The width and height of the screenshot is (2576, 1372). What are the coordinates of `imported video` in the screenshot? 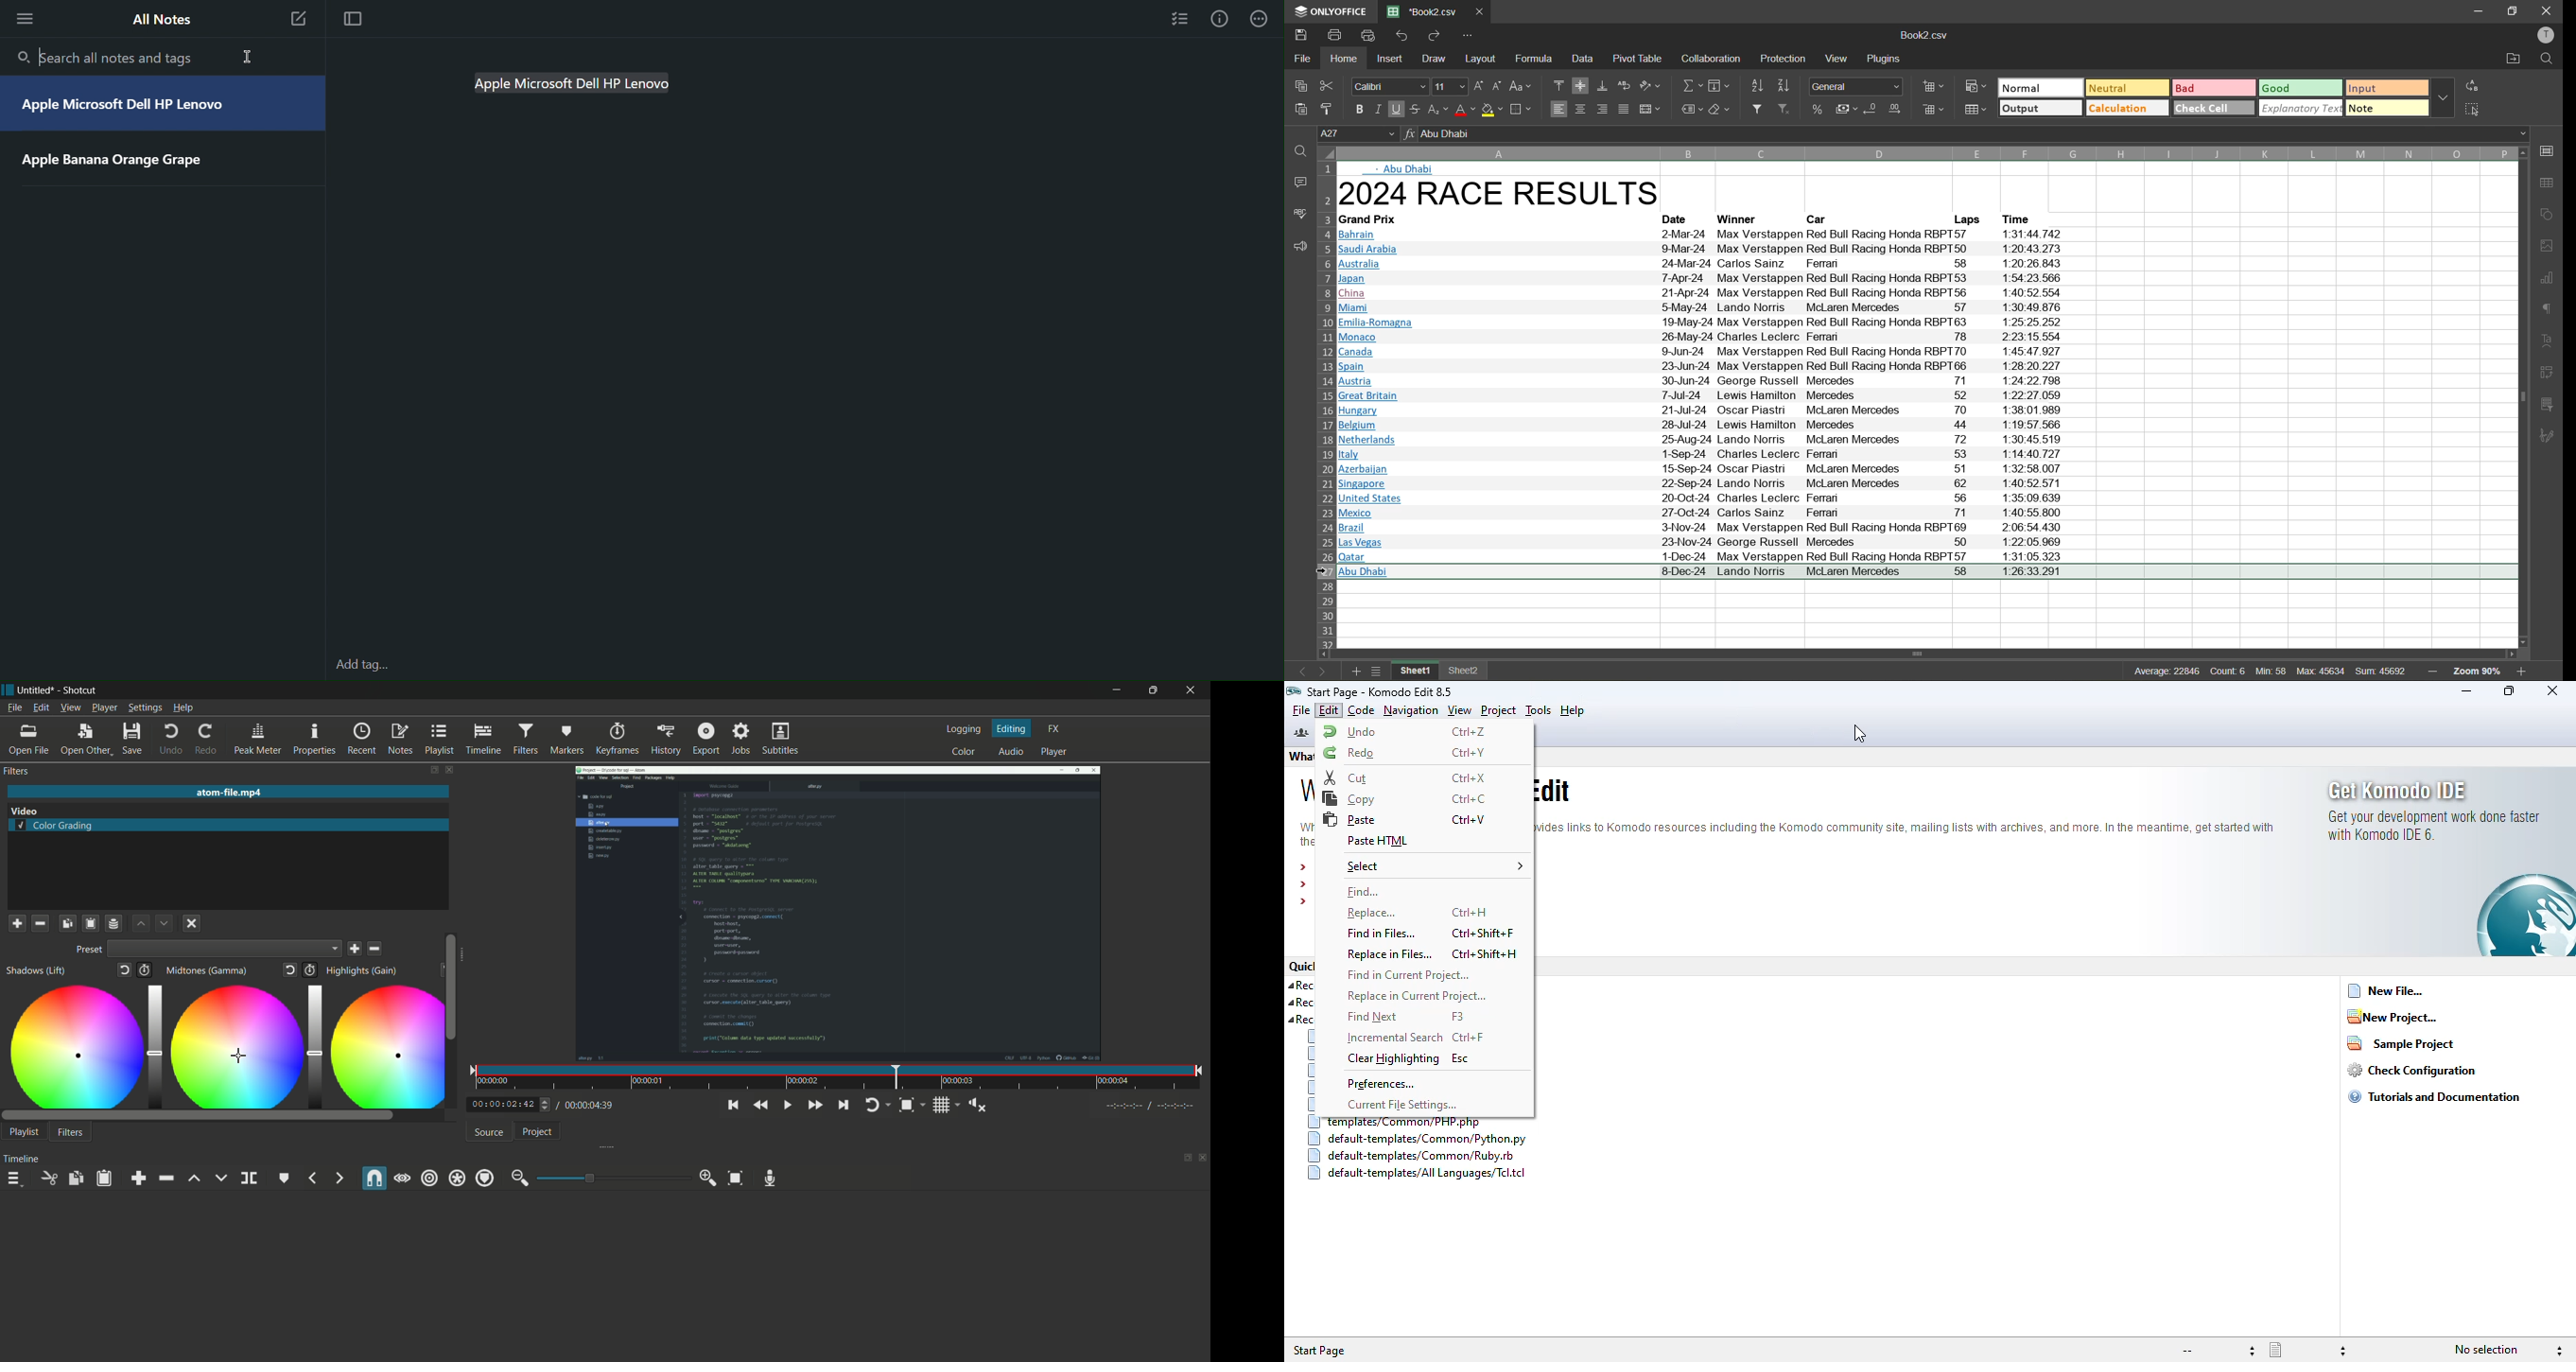 It's located at (837, 913).